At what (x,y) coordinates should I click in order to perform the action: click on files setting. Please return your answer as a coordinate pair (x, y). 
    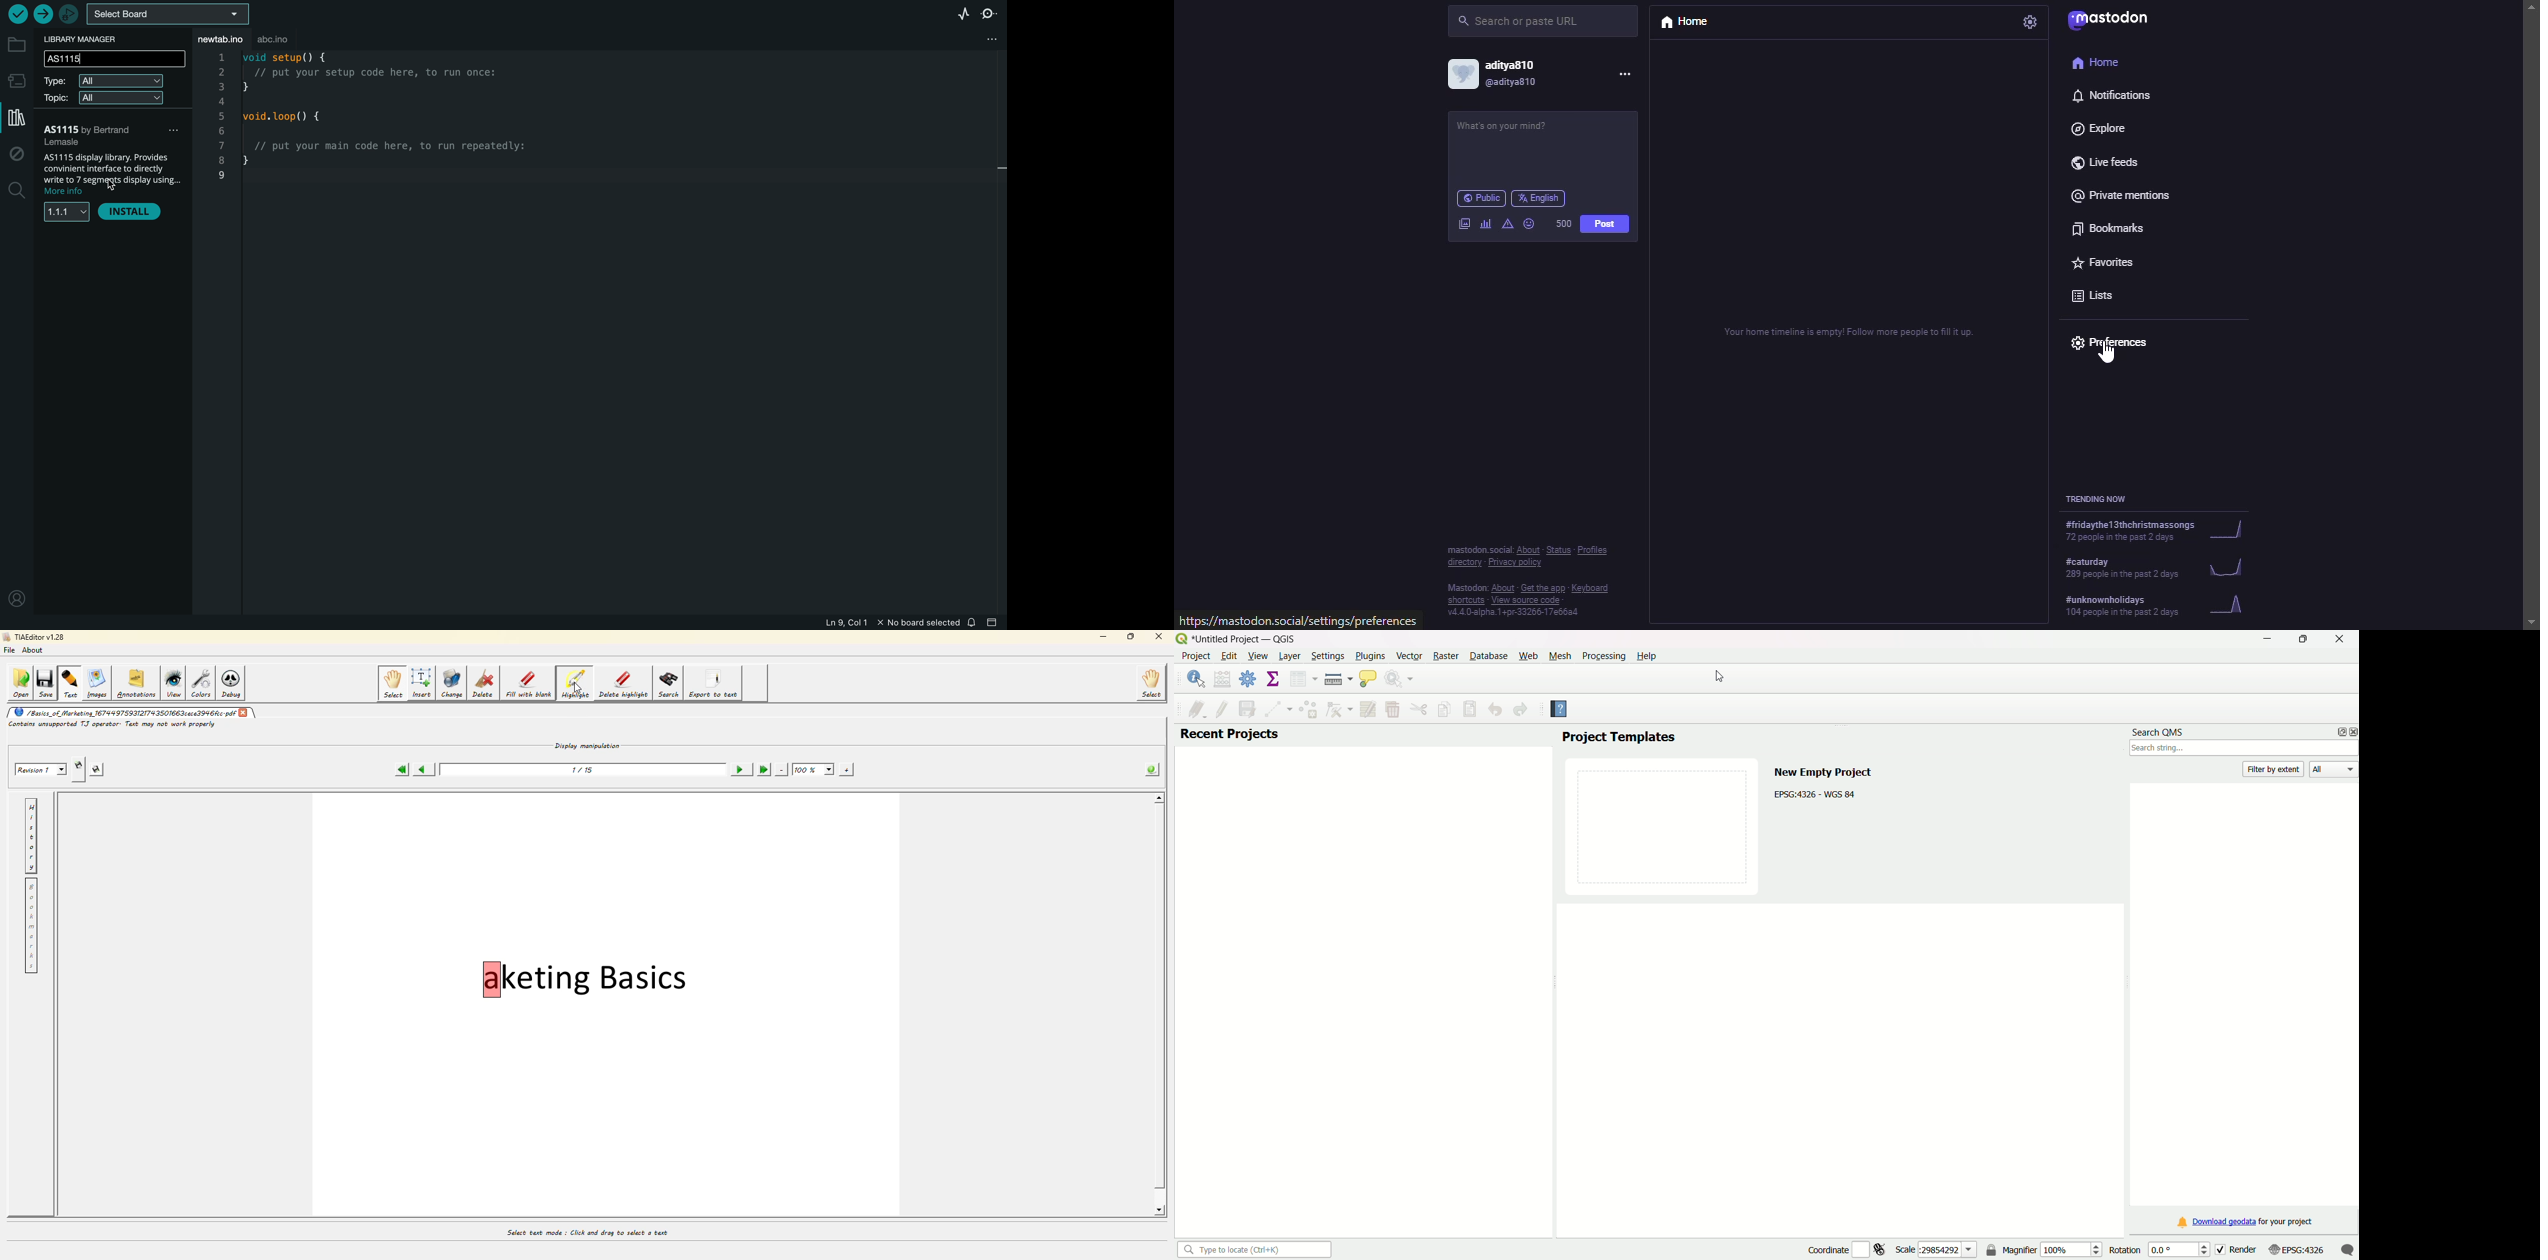
    Looking at the image, I should click on (991, 38).